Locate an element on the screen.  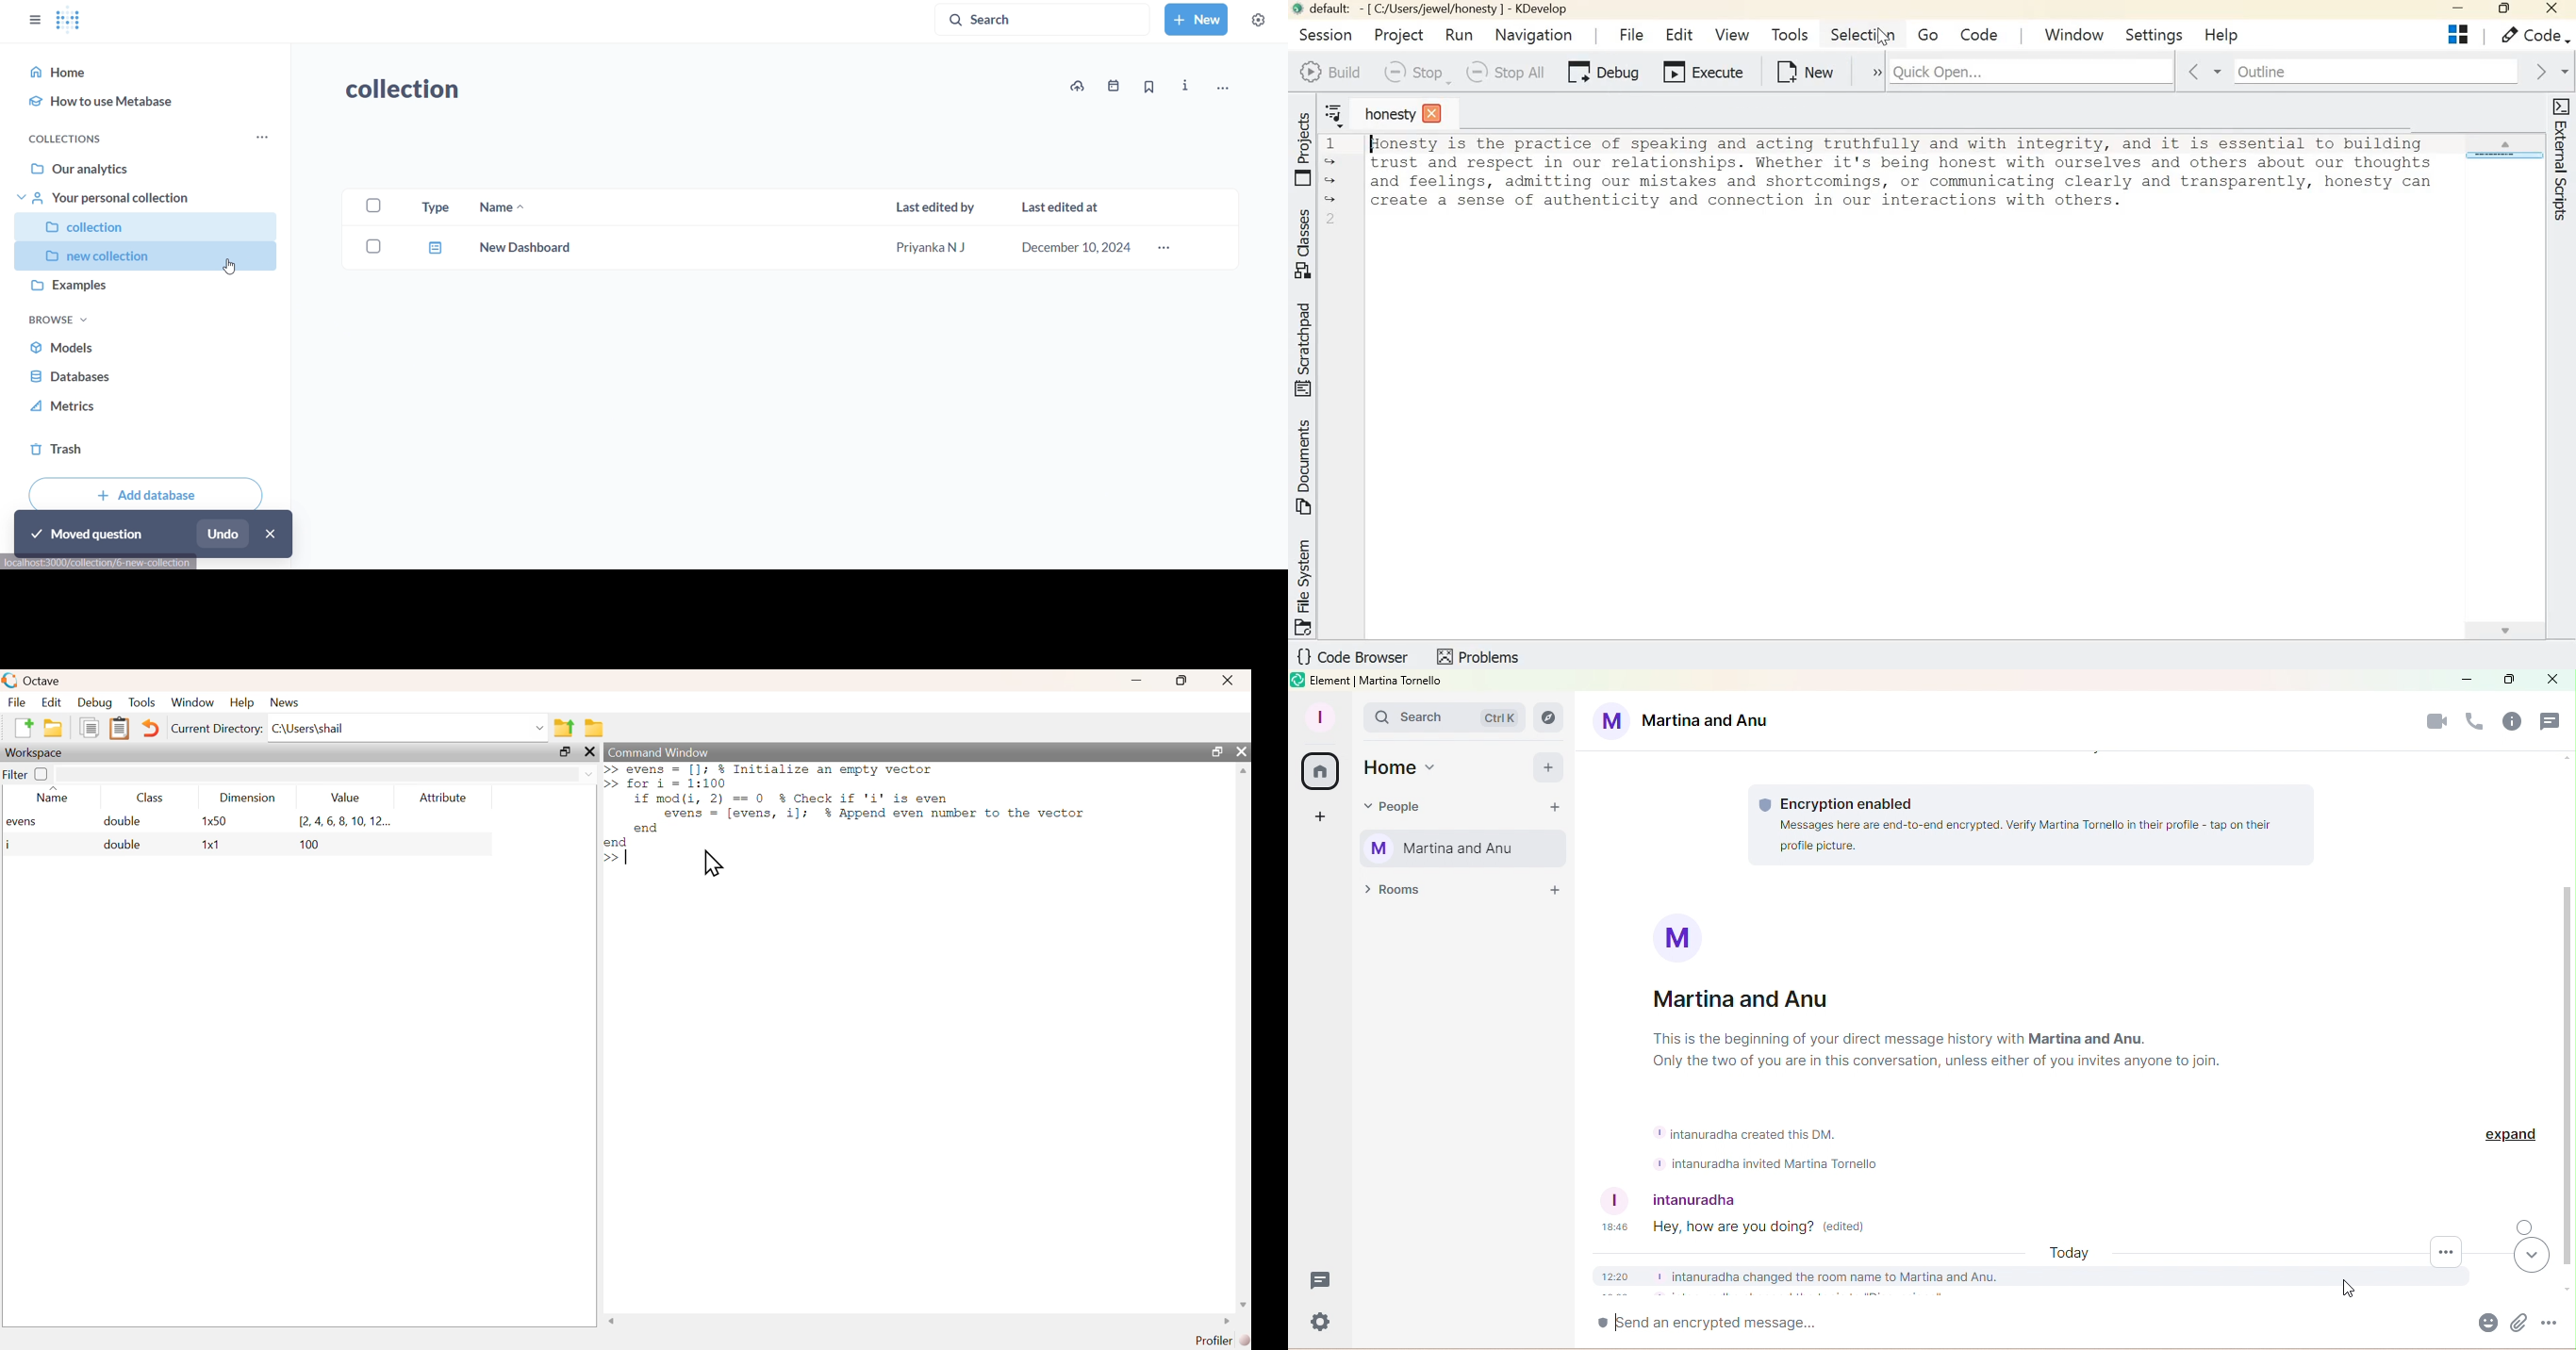
Pointer is located at coordinates (2347, 1289).